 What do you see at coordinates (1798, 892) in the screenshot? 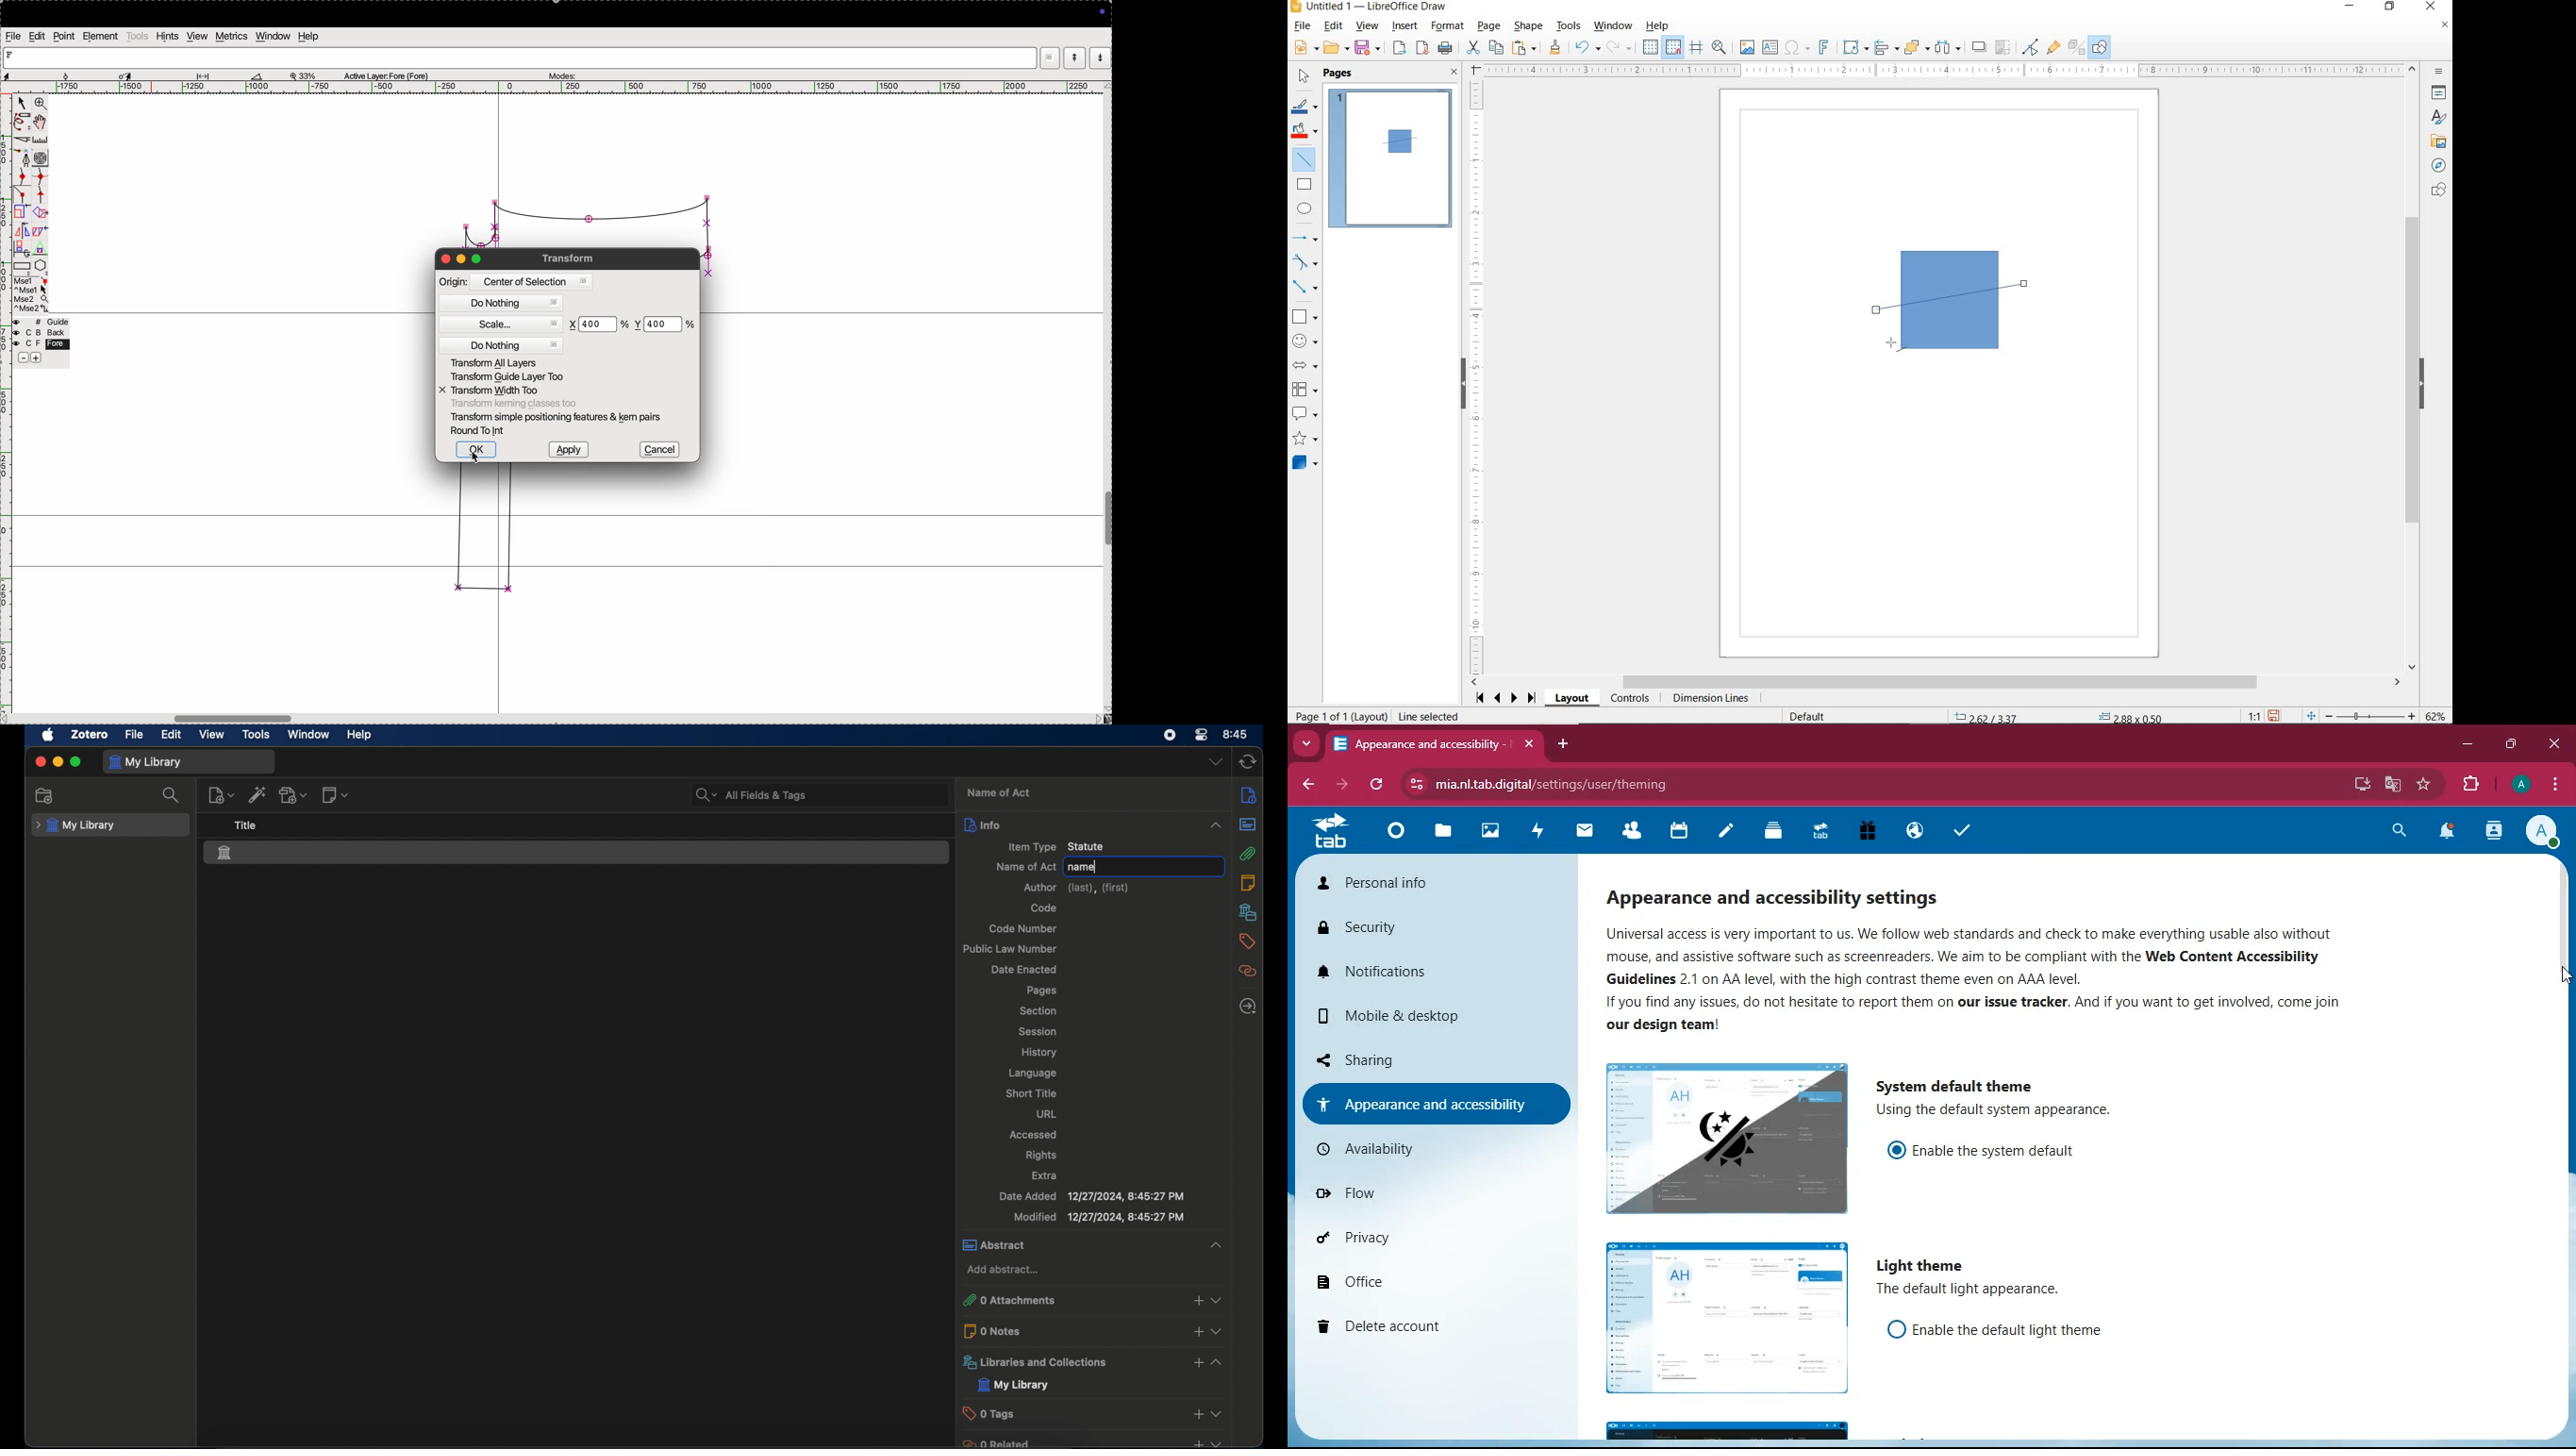
I see `appearance` at bounding box center [1798, 892].